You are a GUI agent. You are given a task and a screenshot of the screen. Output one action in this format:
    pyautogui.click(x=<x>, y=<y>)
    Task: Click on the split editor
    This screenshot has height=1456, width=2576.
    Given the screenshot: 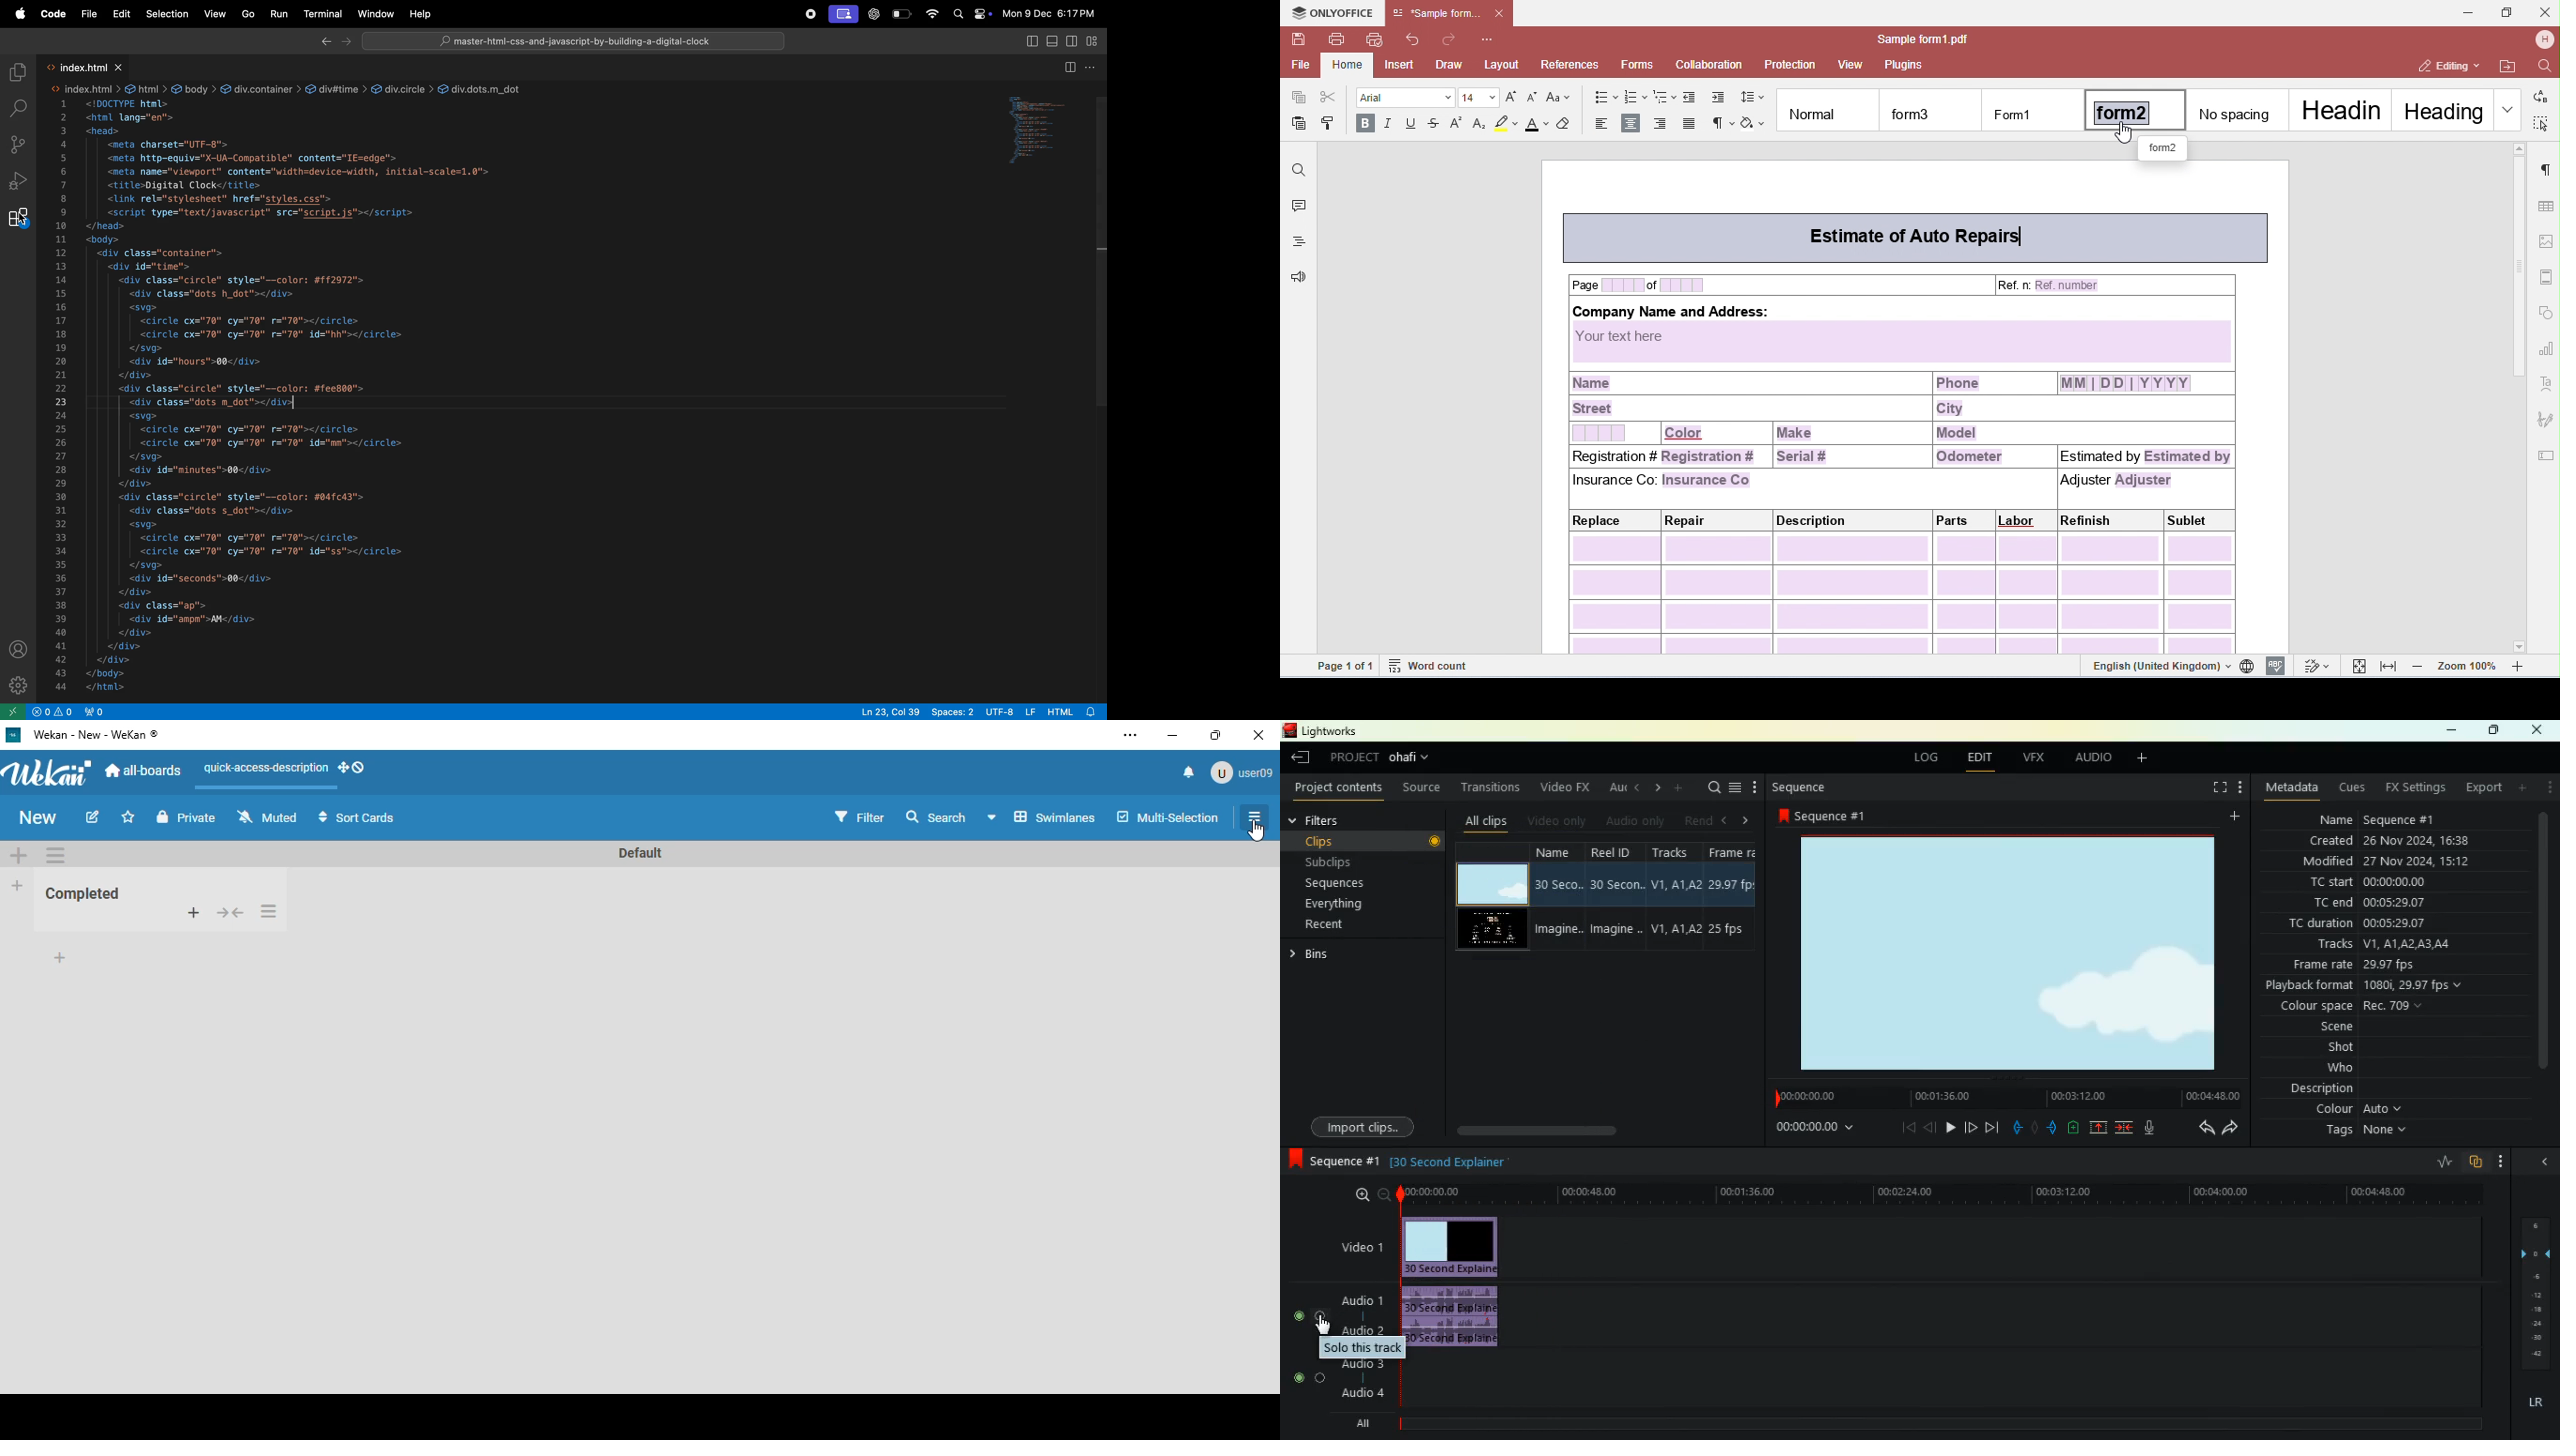 What is the action you would take?
    pyautogui.click(x=1066, y=67)
    